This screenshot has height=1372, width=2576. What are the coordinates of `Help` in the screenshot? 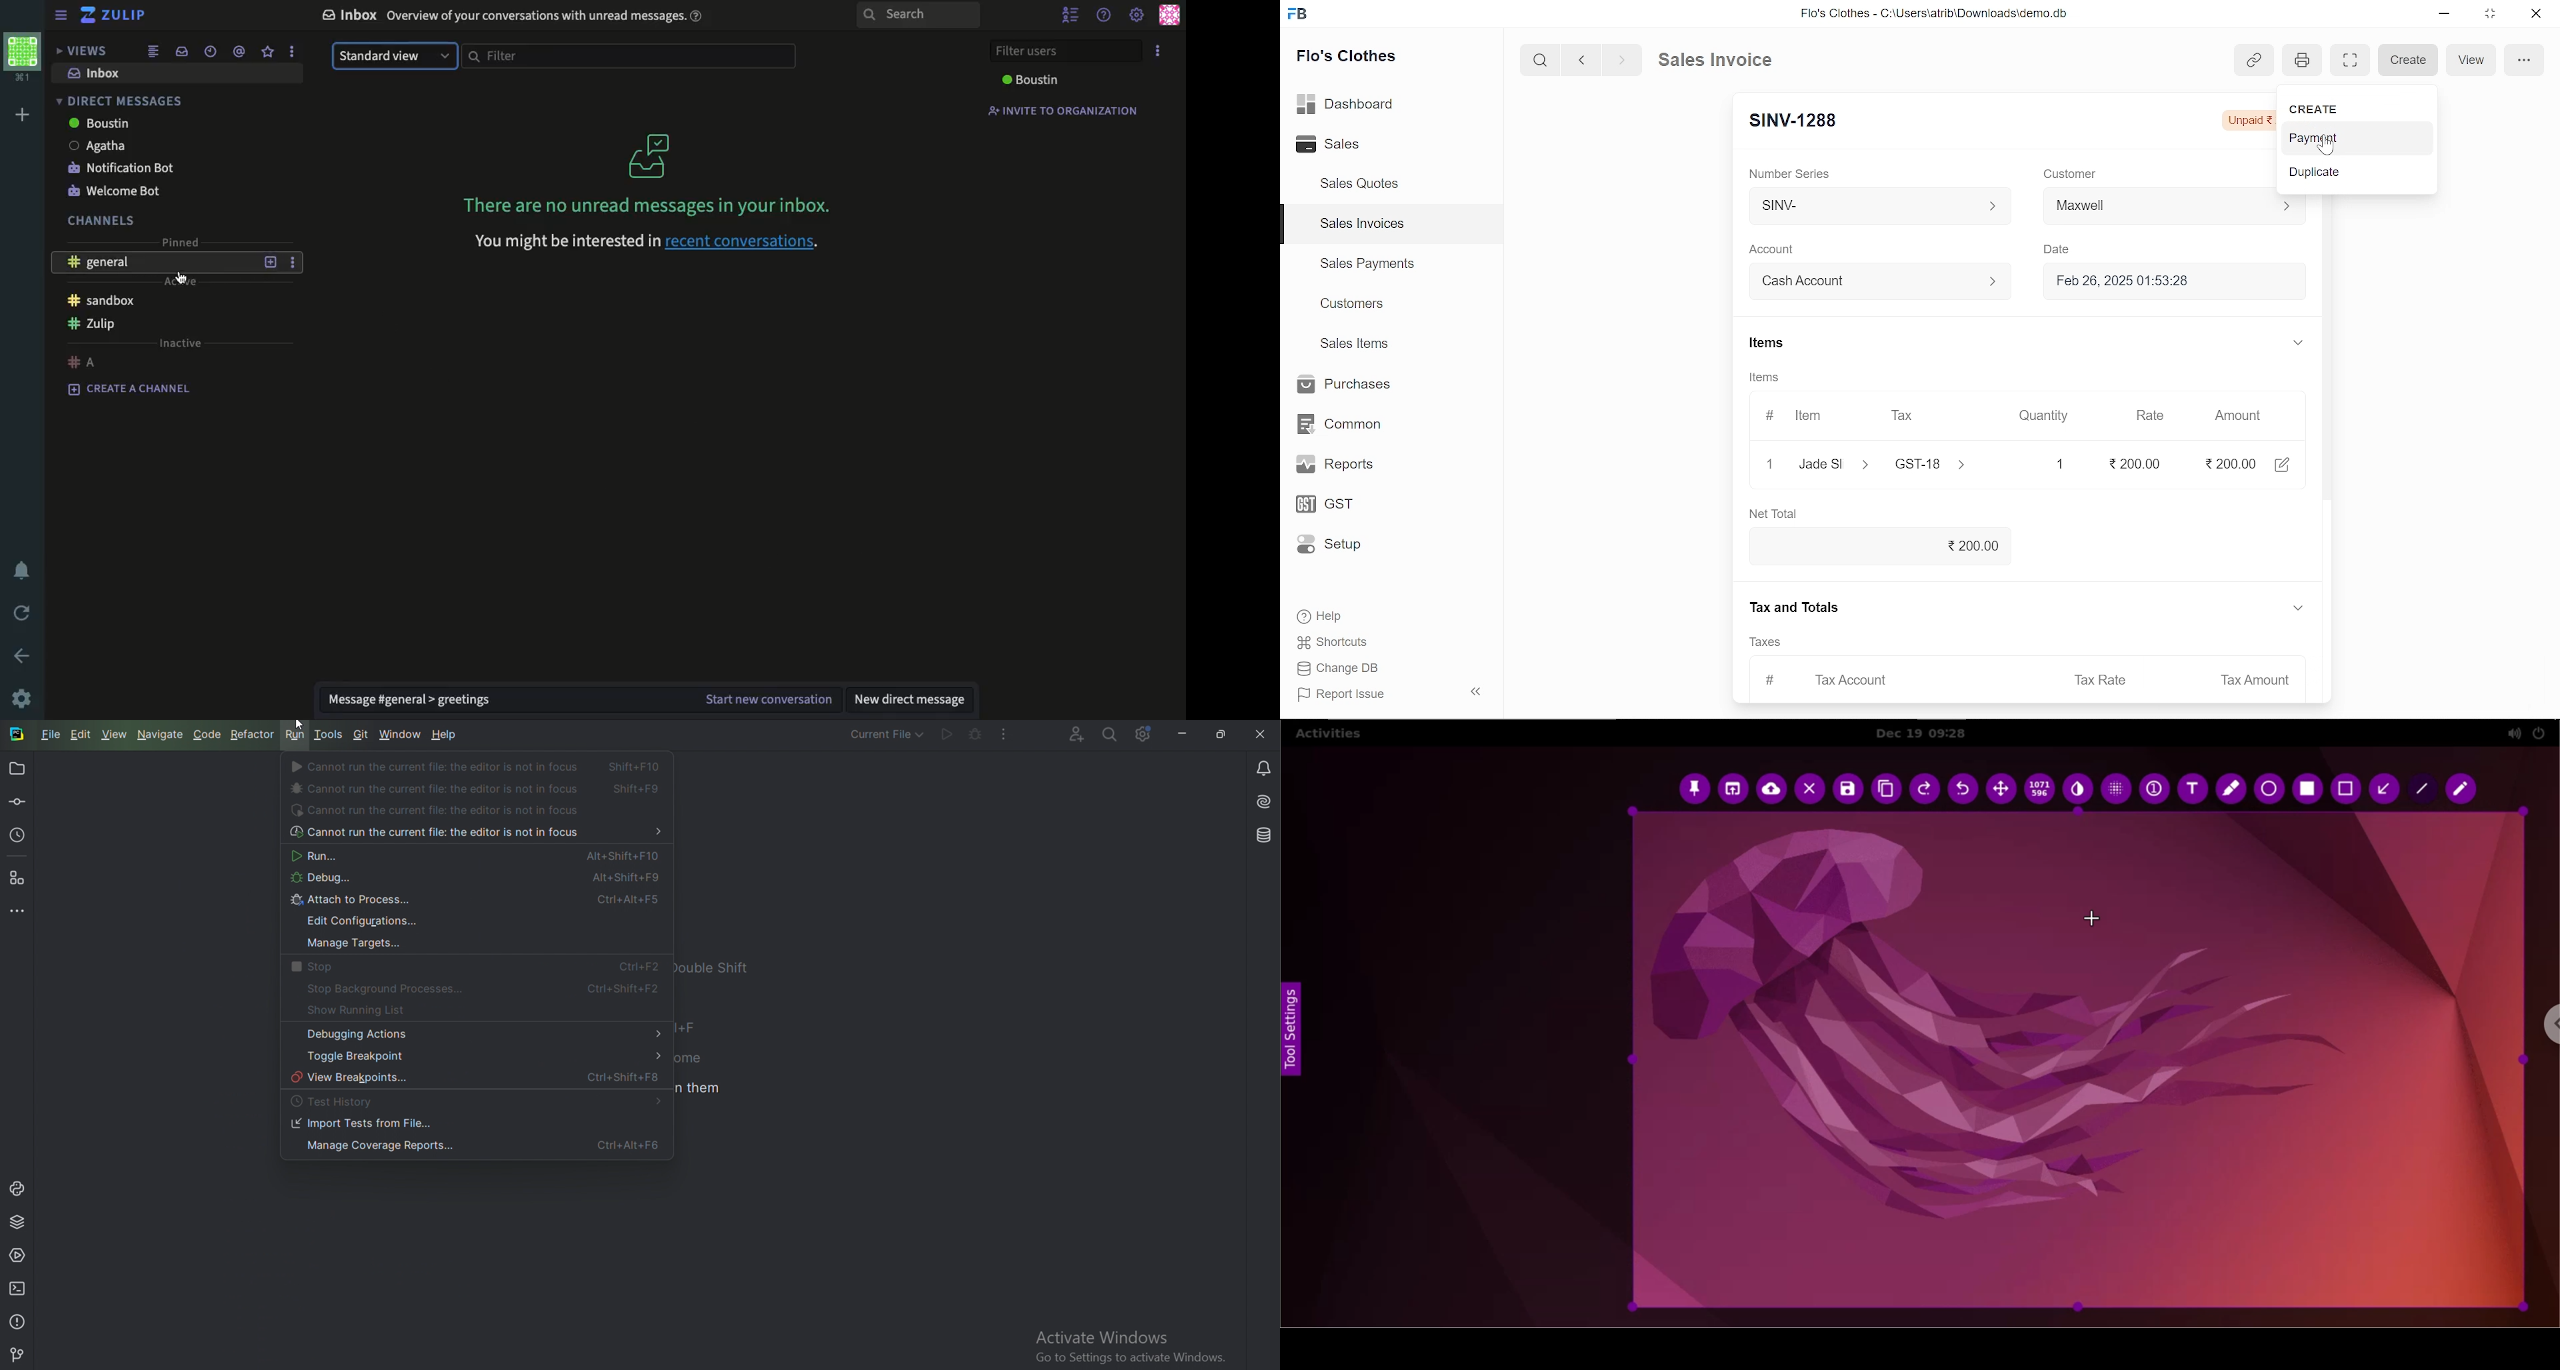 It's located at (1333, 616).